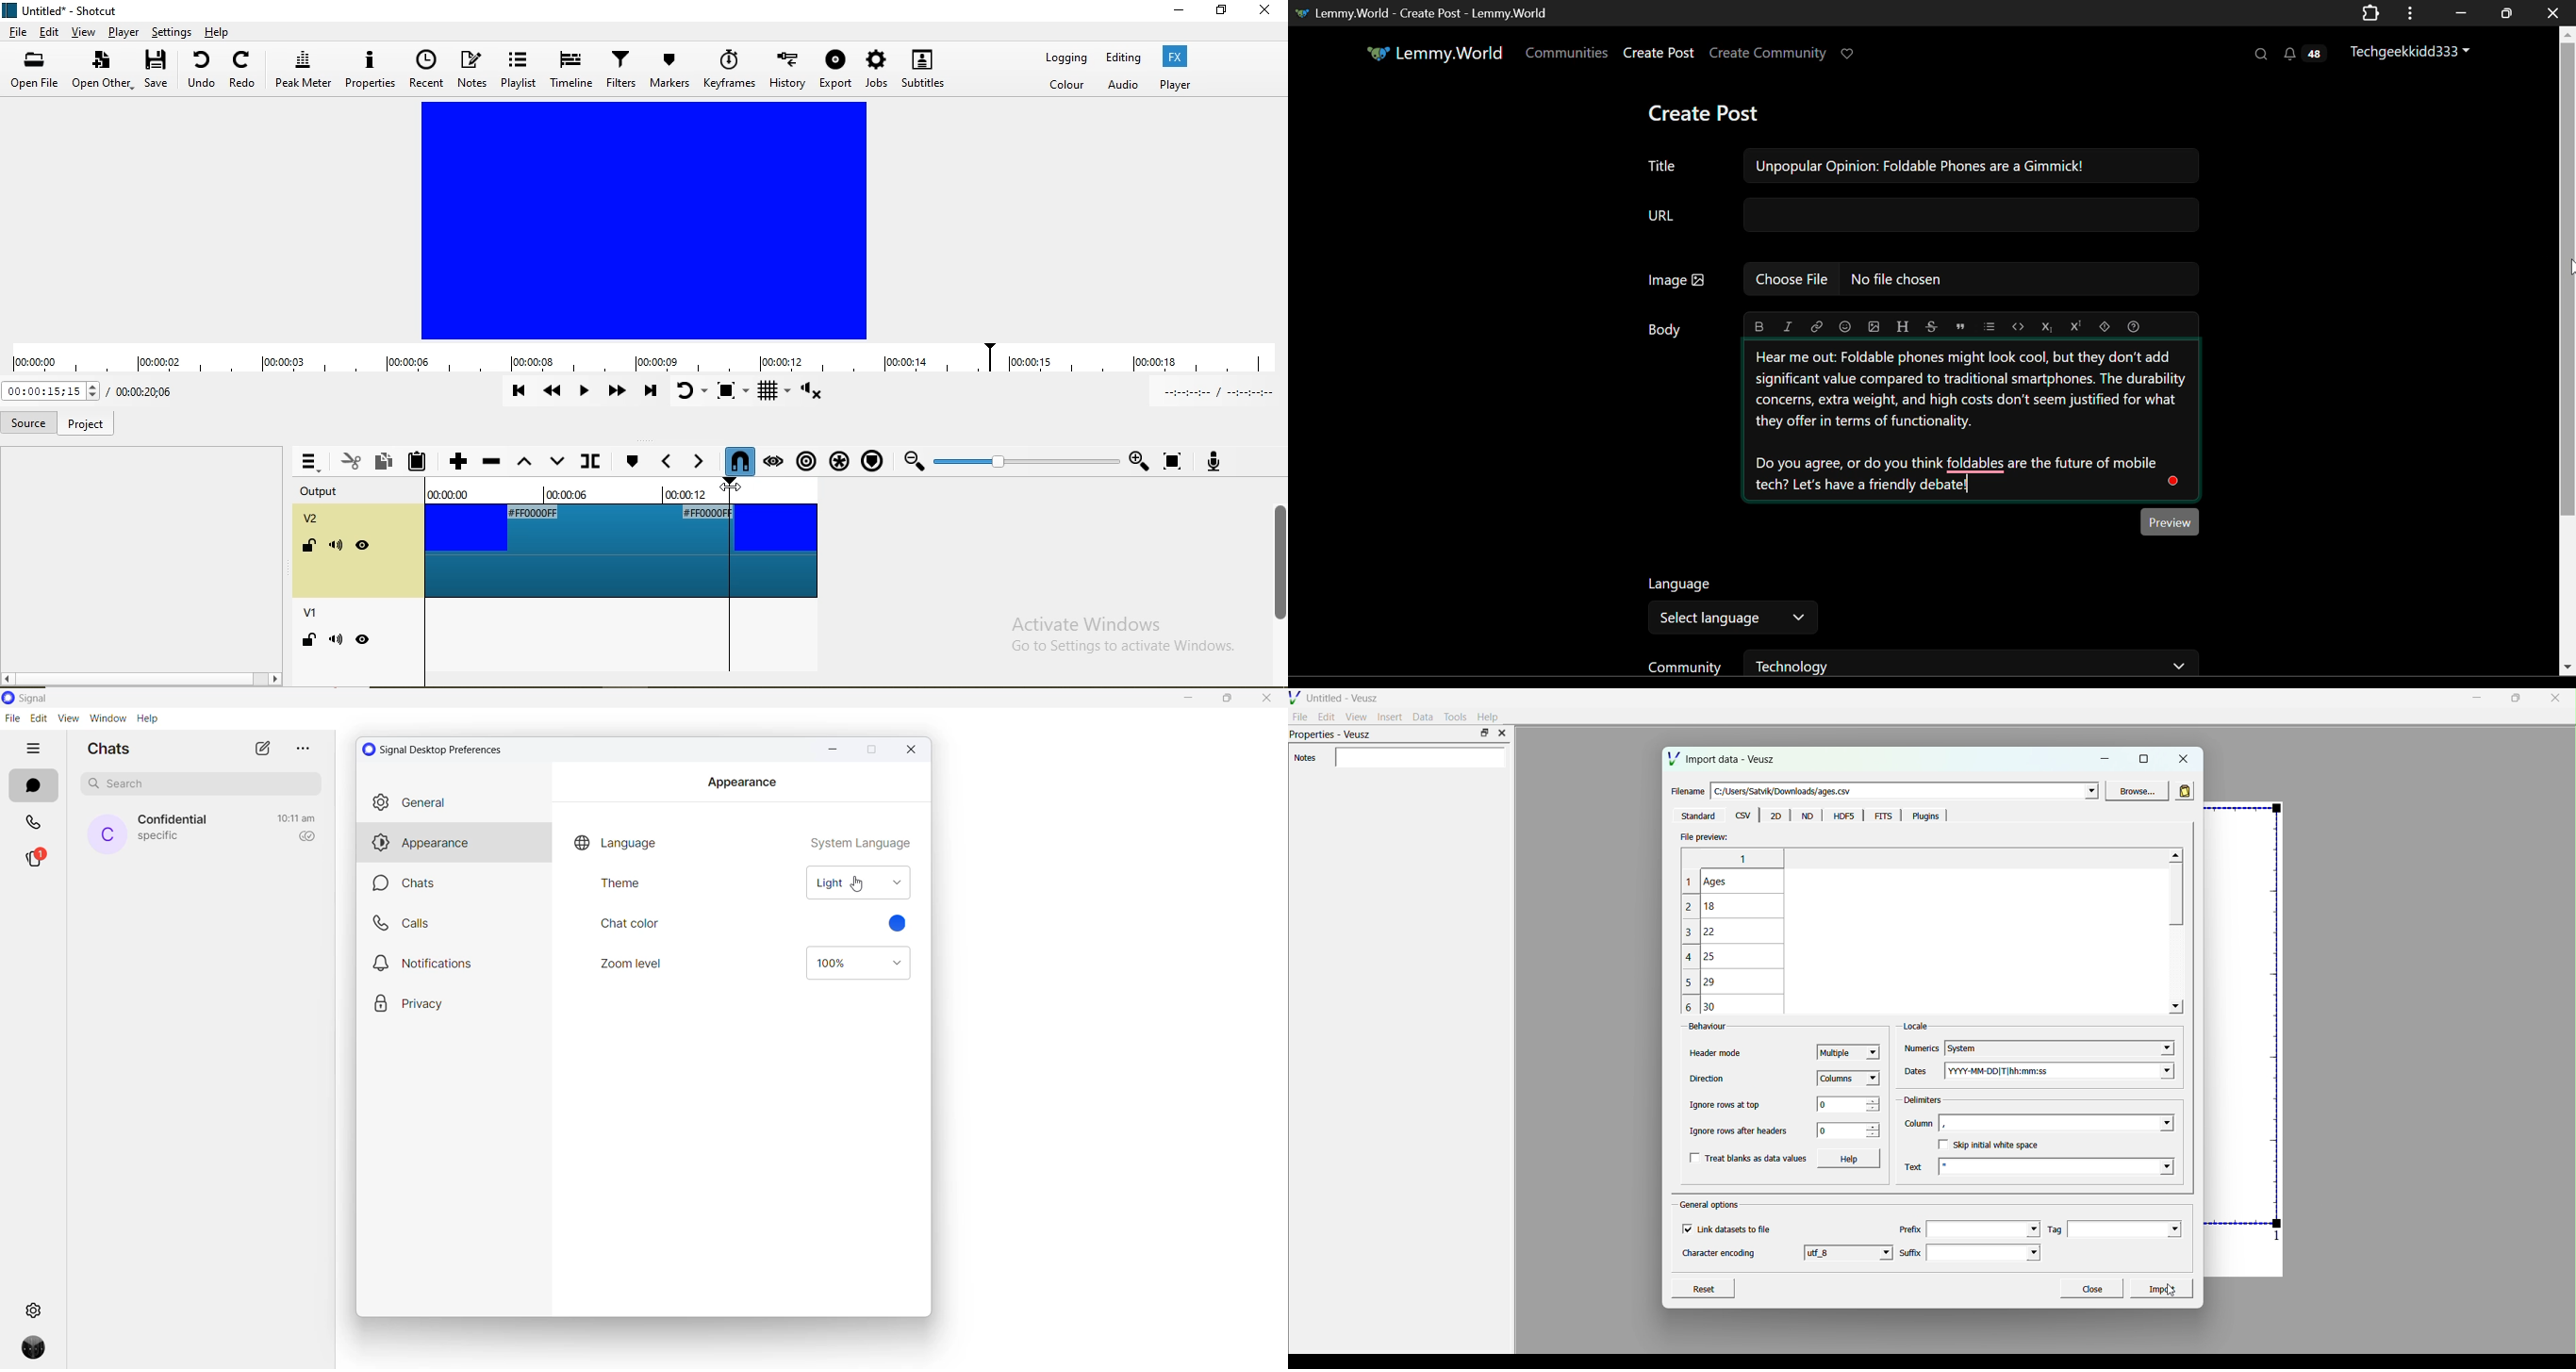  What do you see at coordinates (2061, 1070) in the screenshot?
I see `YYYY-MM-DD|T|hh:mm:ss` at bounding box center [2061, 1070].